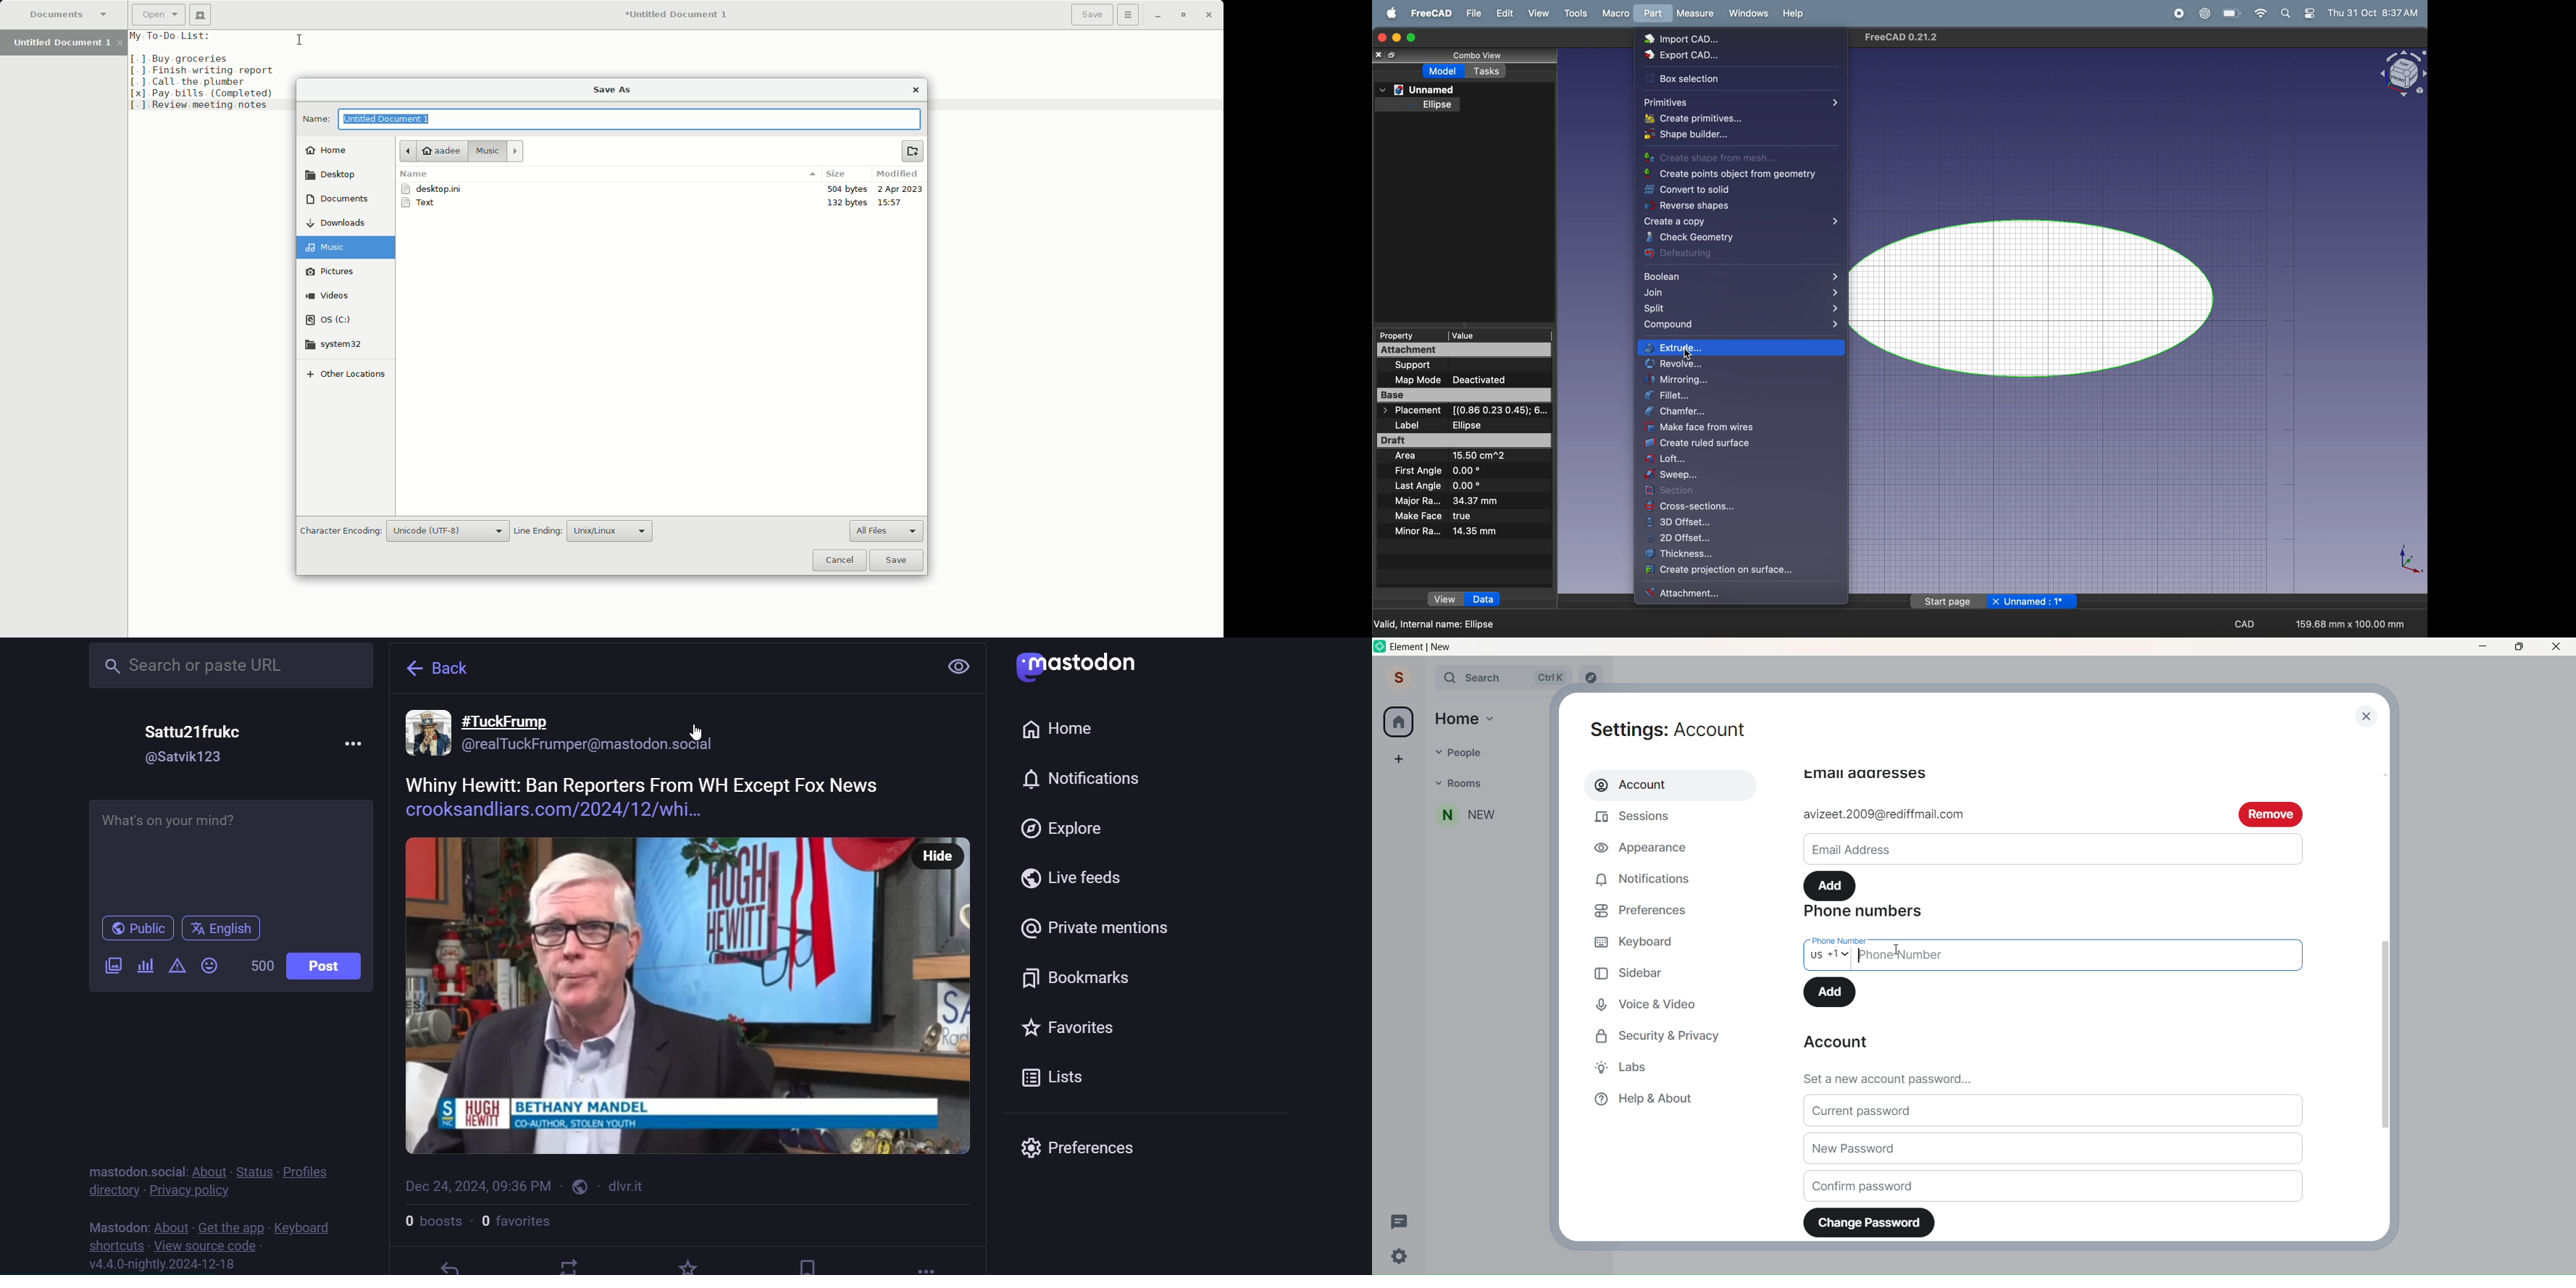 This screenshot has height=1288, width=2576. I want to click on Write Phone Number, so click(2087, 955).